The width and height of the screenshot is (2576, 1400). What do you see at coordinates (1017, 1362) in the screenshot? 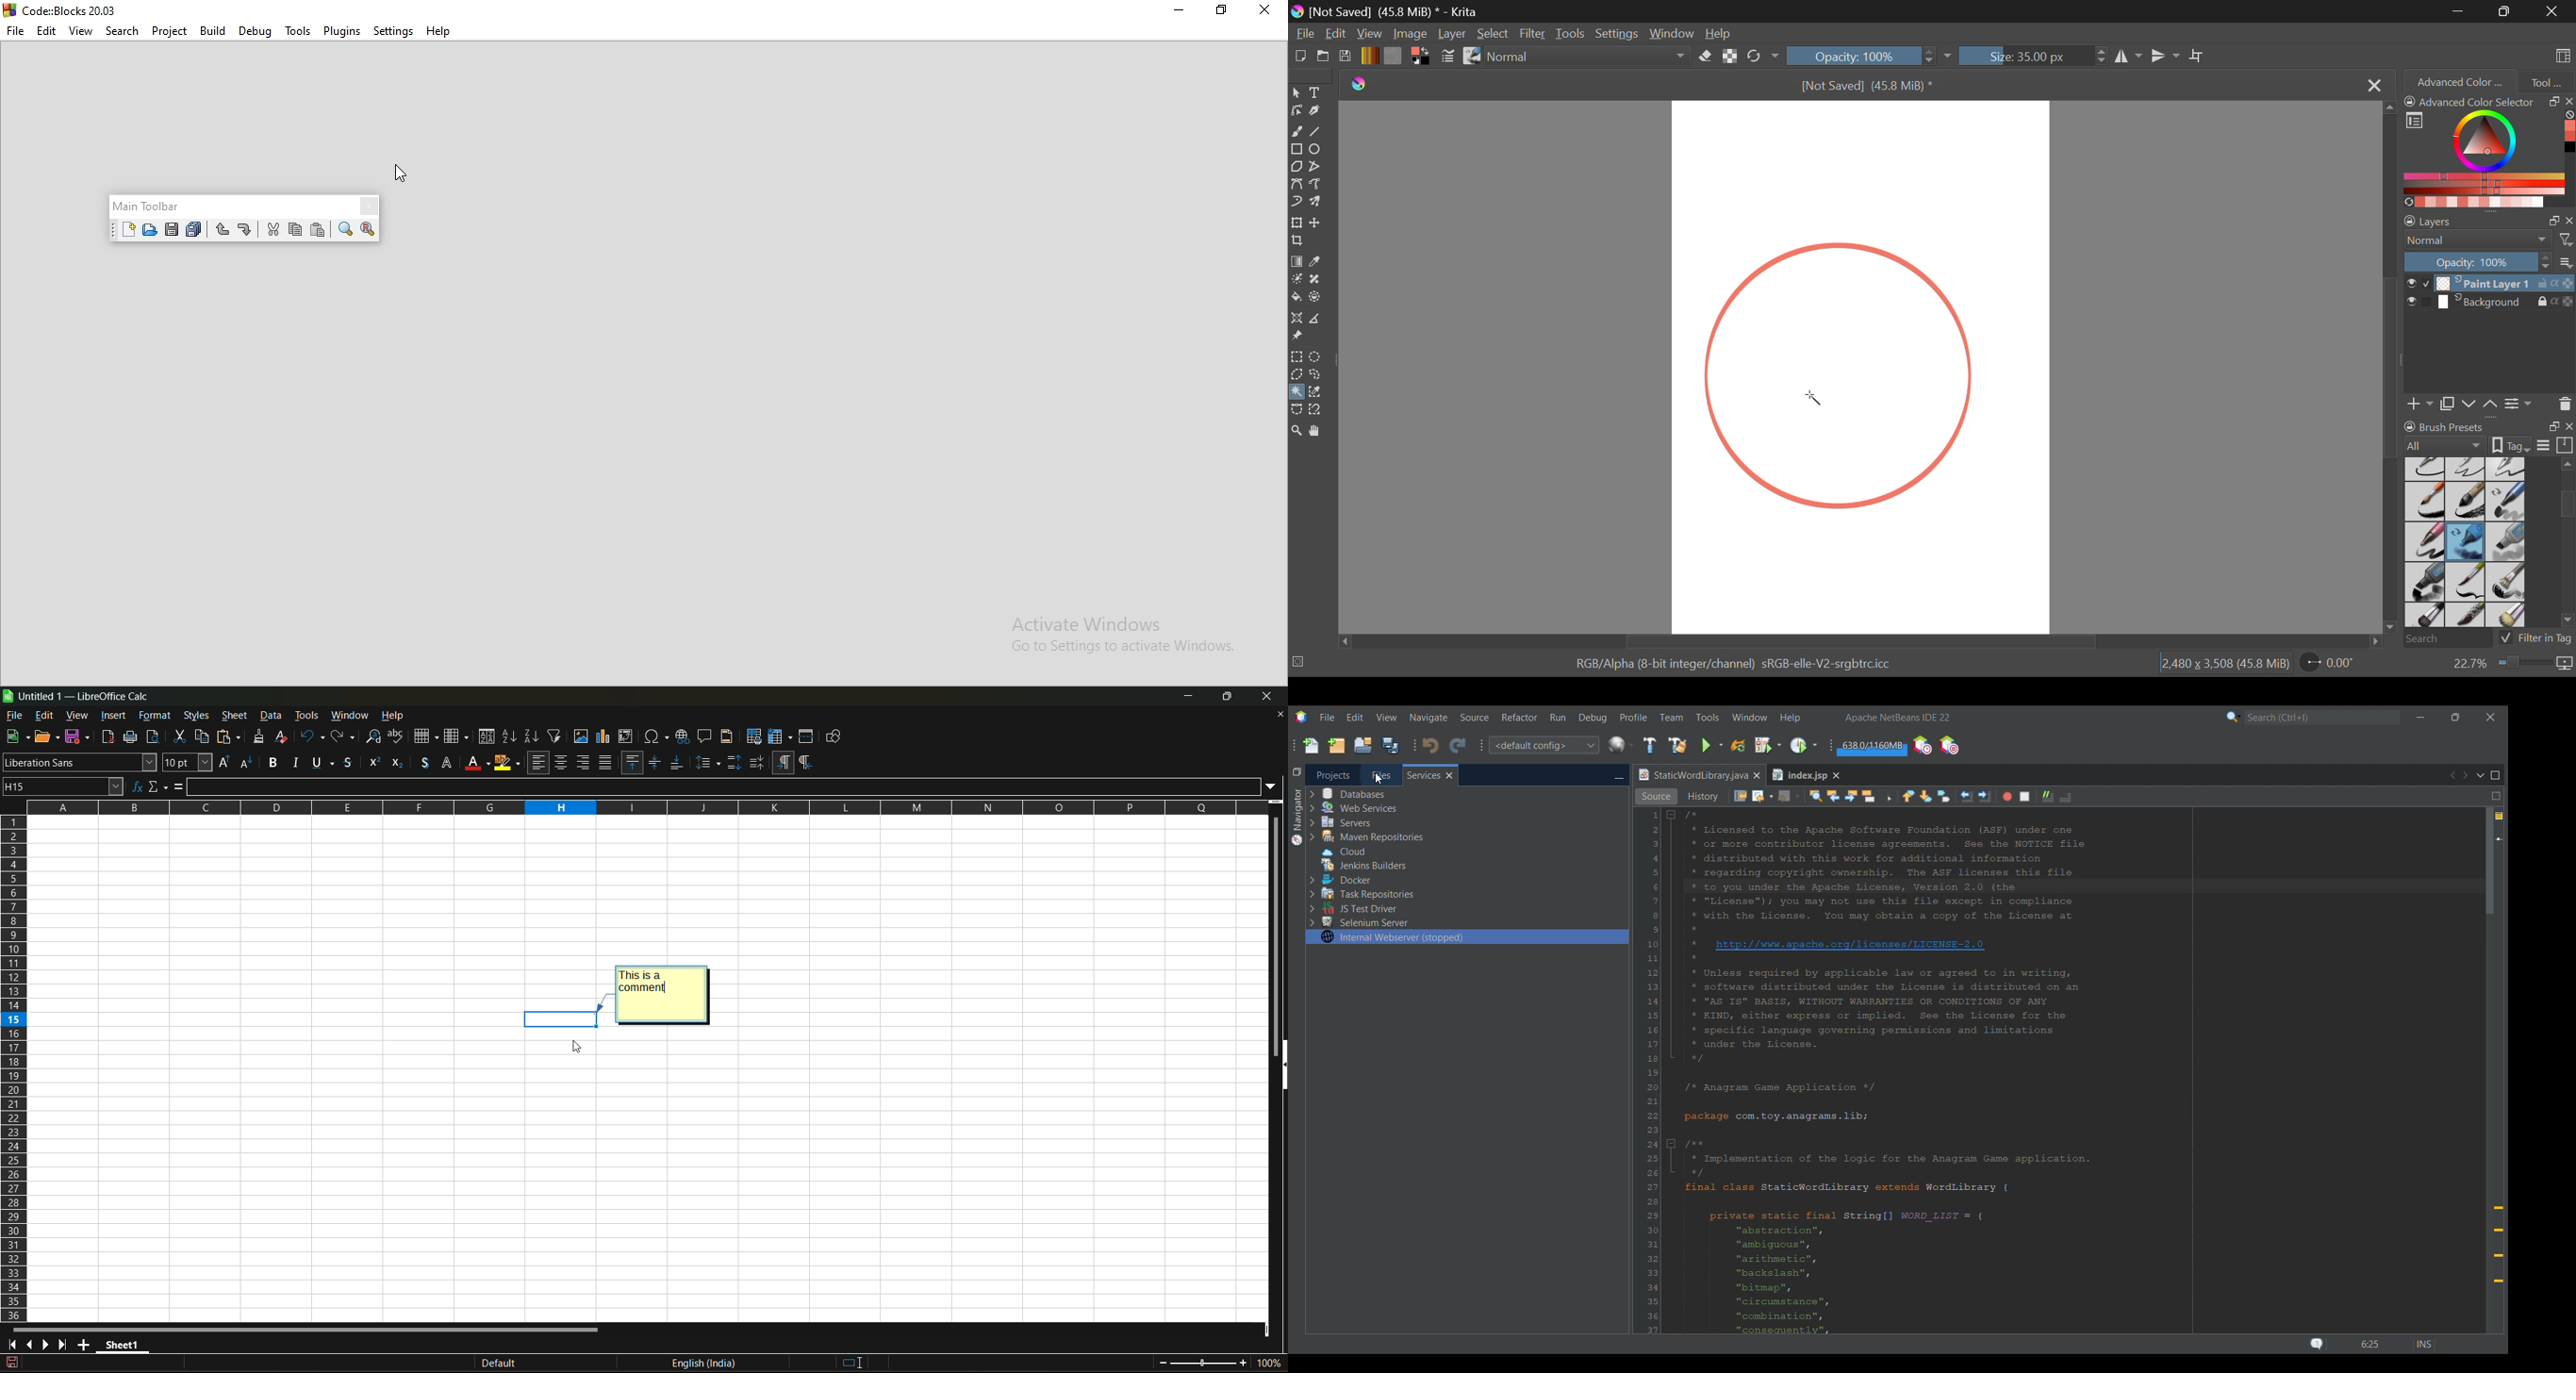
I see `formula` at bounding box center [1017, 1362].